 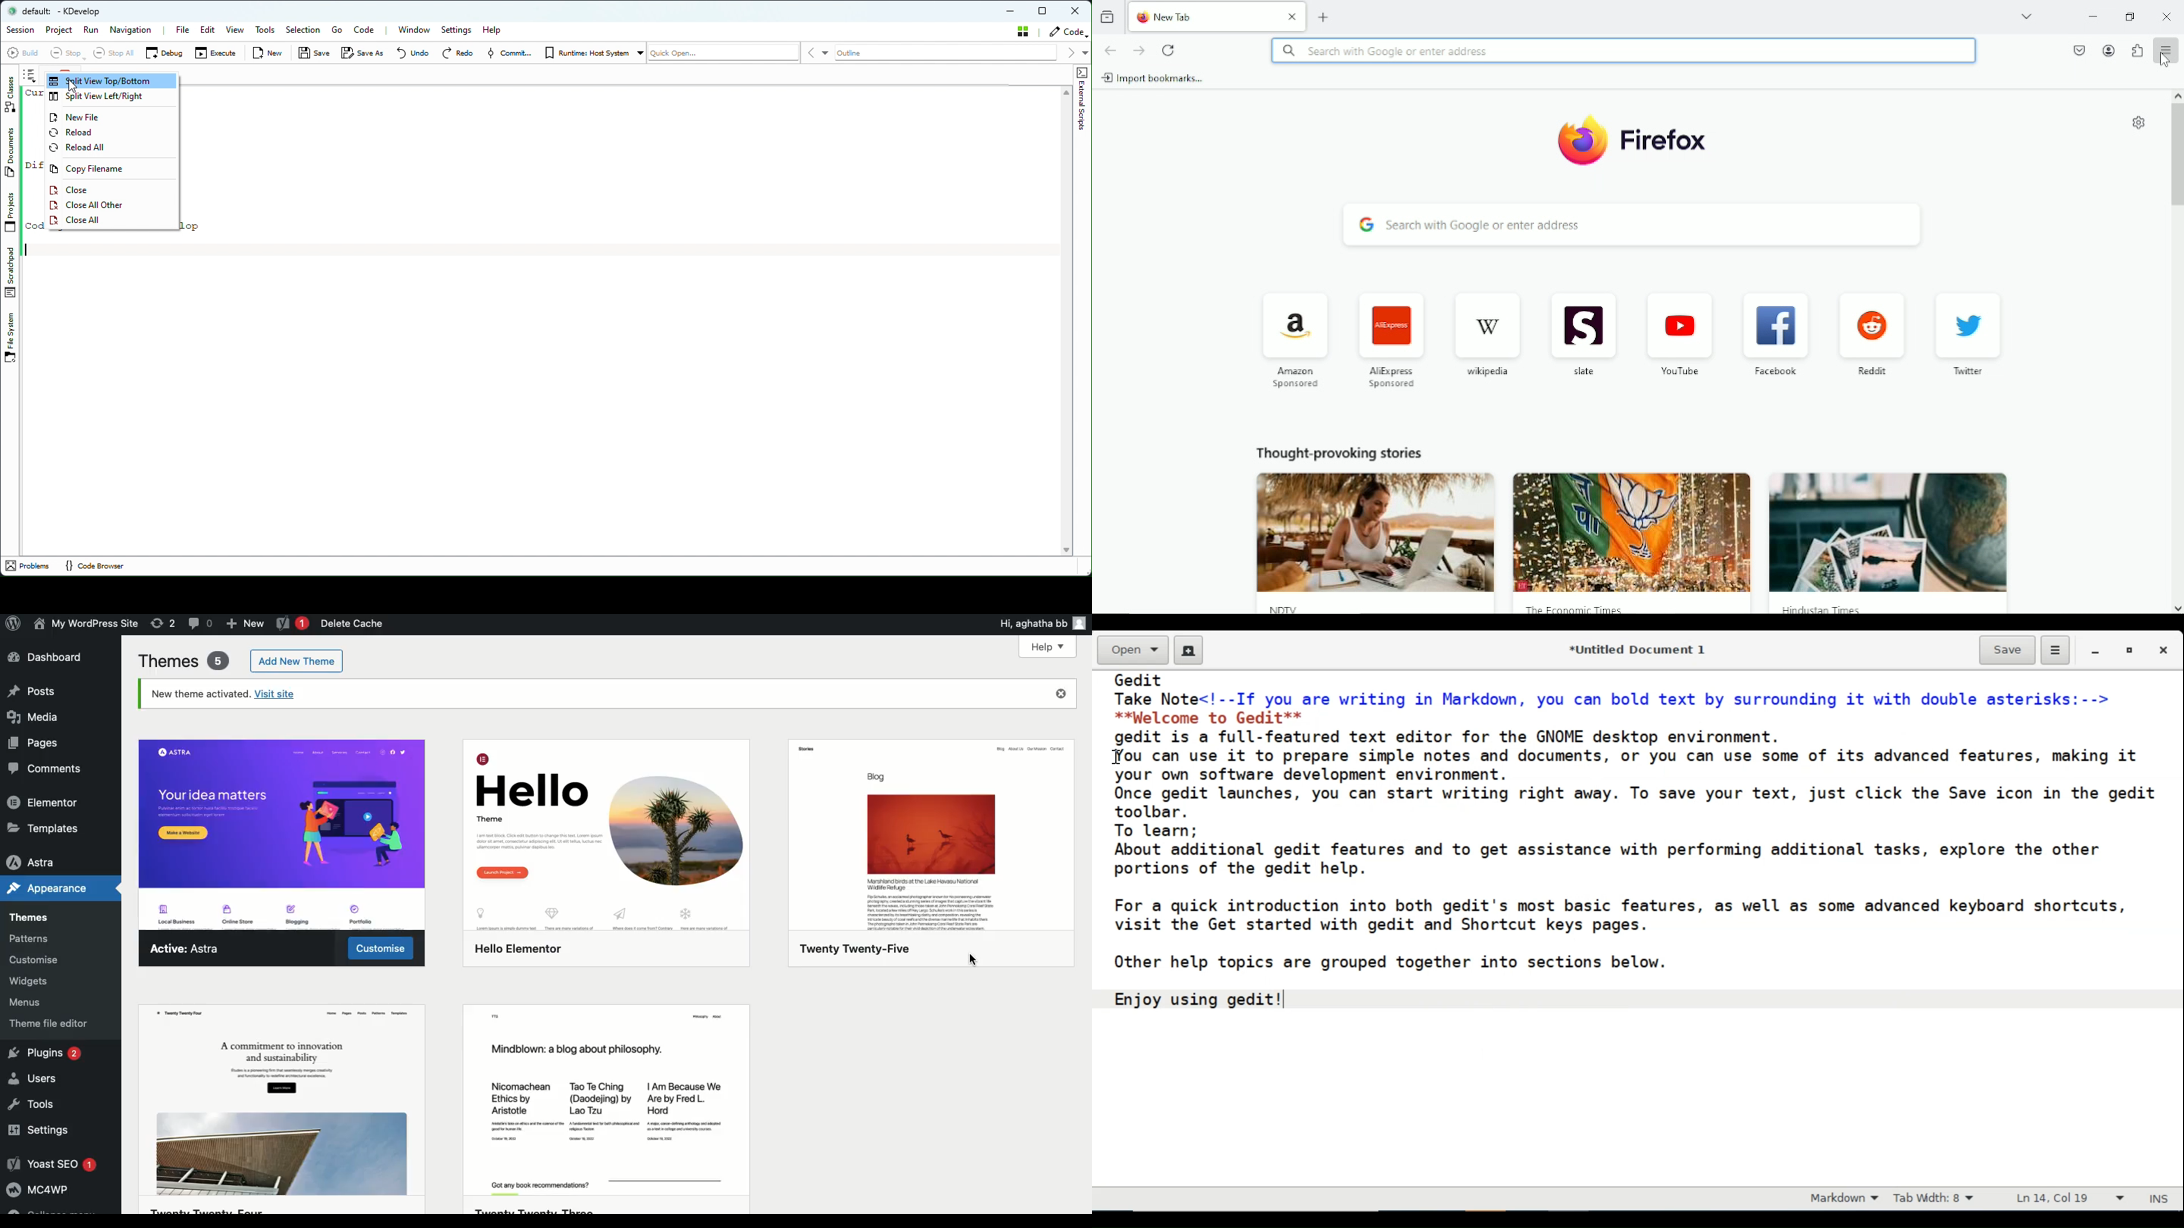 What do you see at coordinates (613, 697) in the screenshot?
I see `New theme activated` at bounding box center [613, 697].